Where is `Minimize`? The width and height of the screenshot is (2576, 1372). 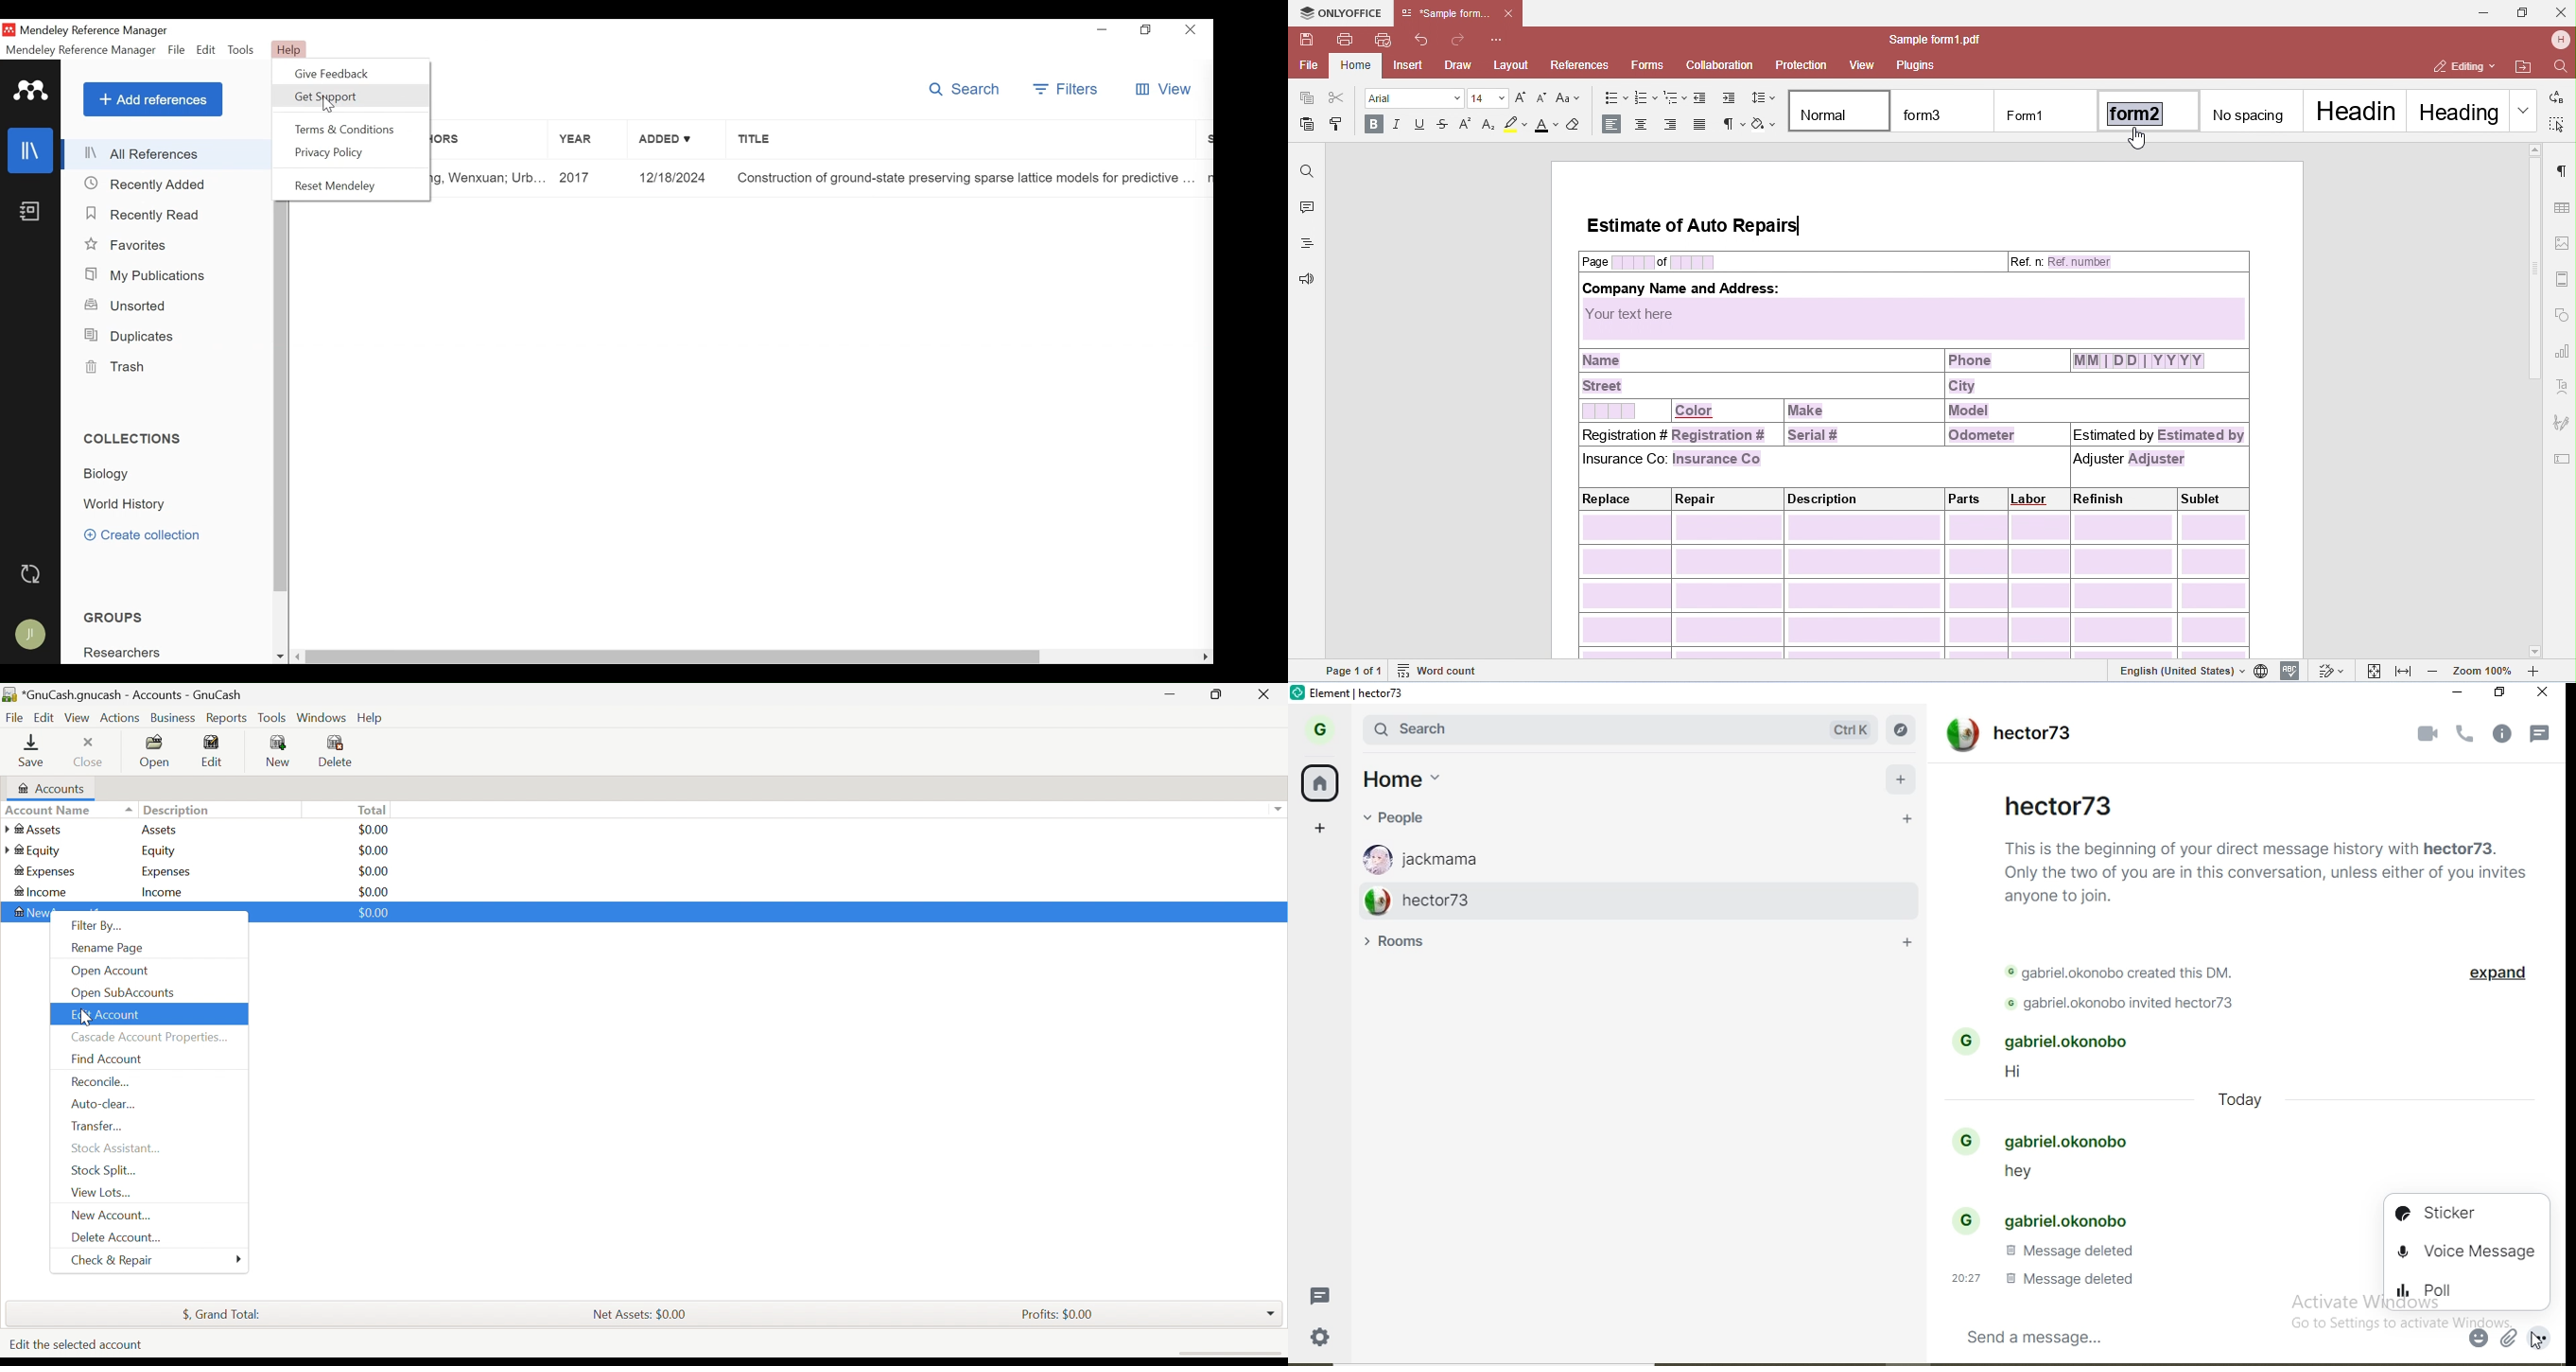
Minimize is located at coordinates (1170, 694).